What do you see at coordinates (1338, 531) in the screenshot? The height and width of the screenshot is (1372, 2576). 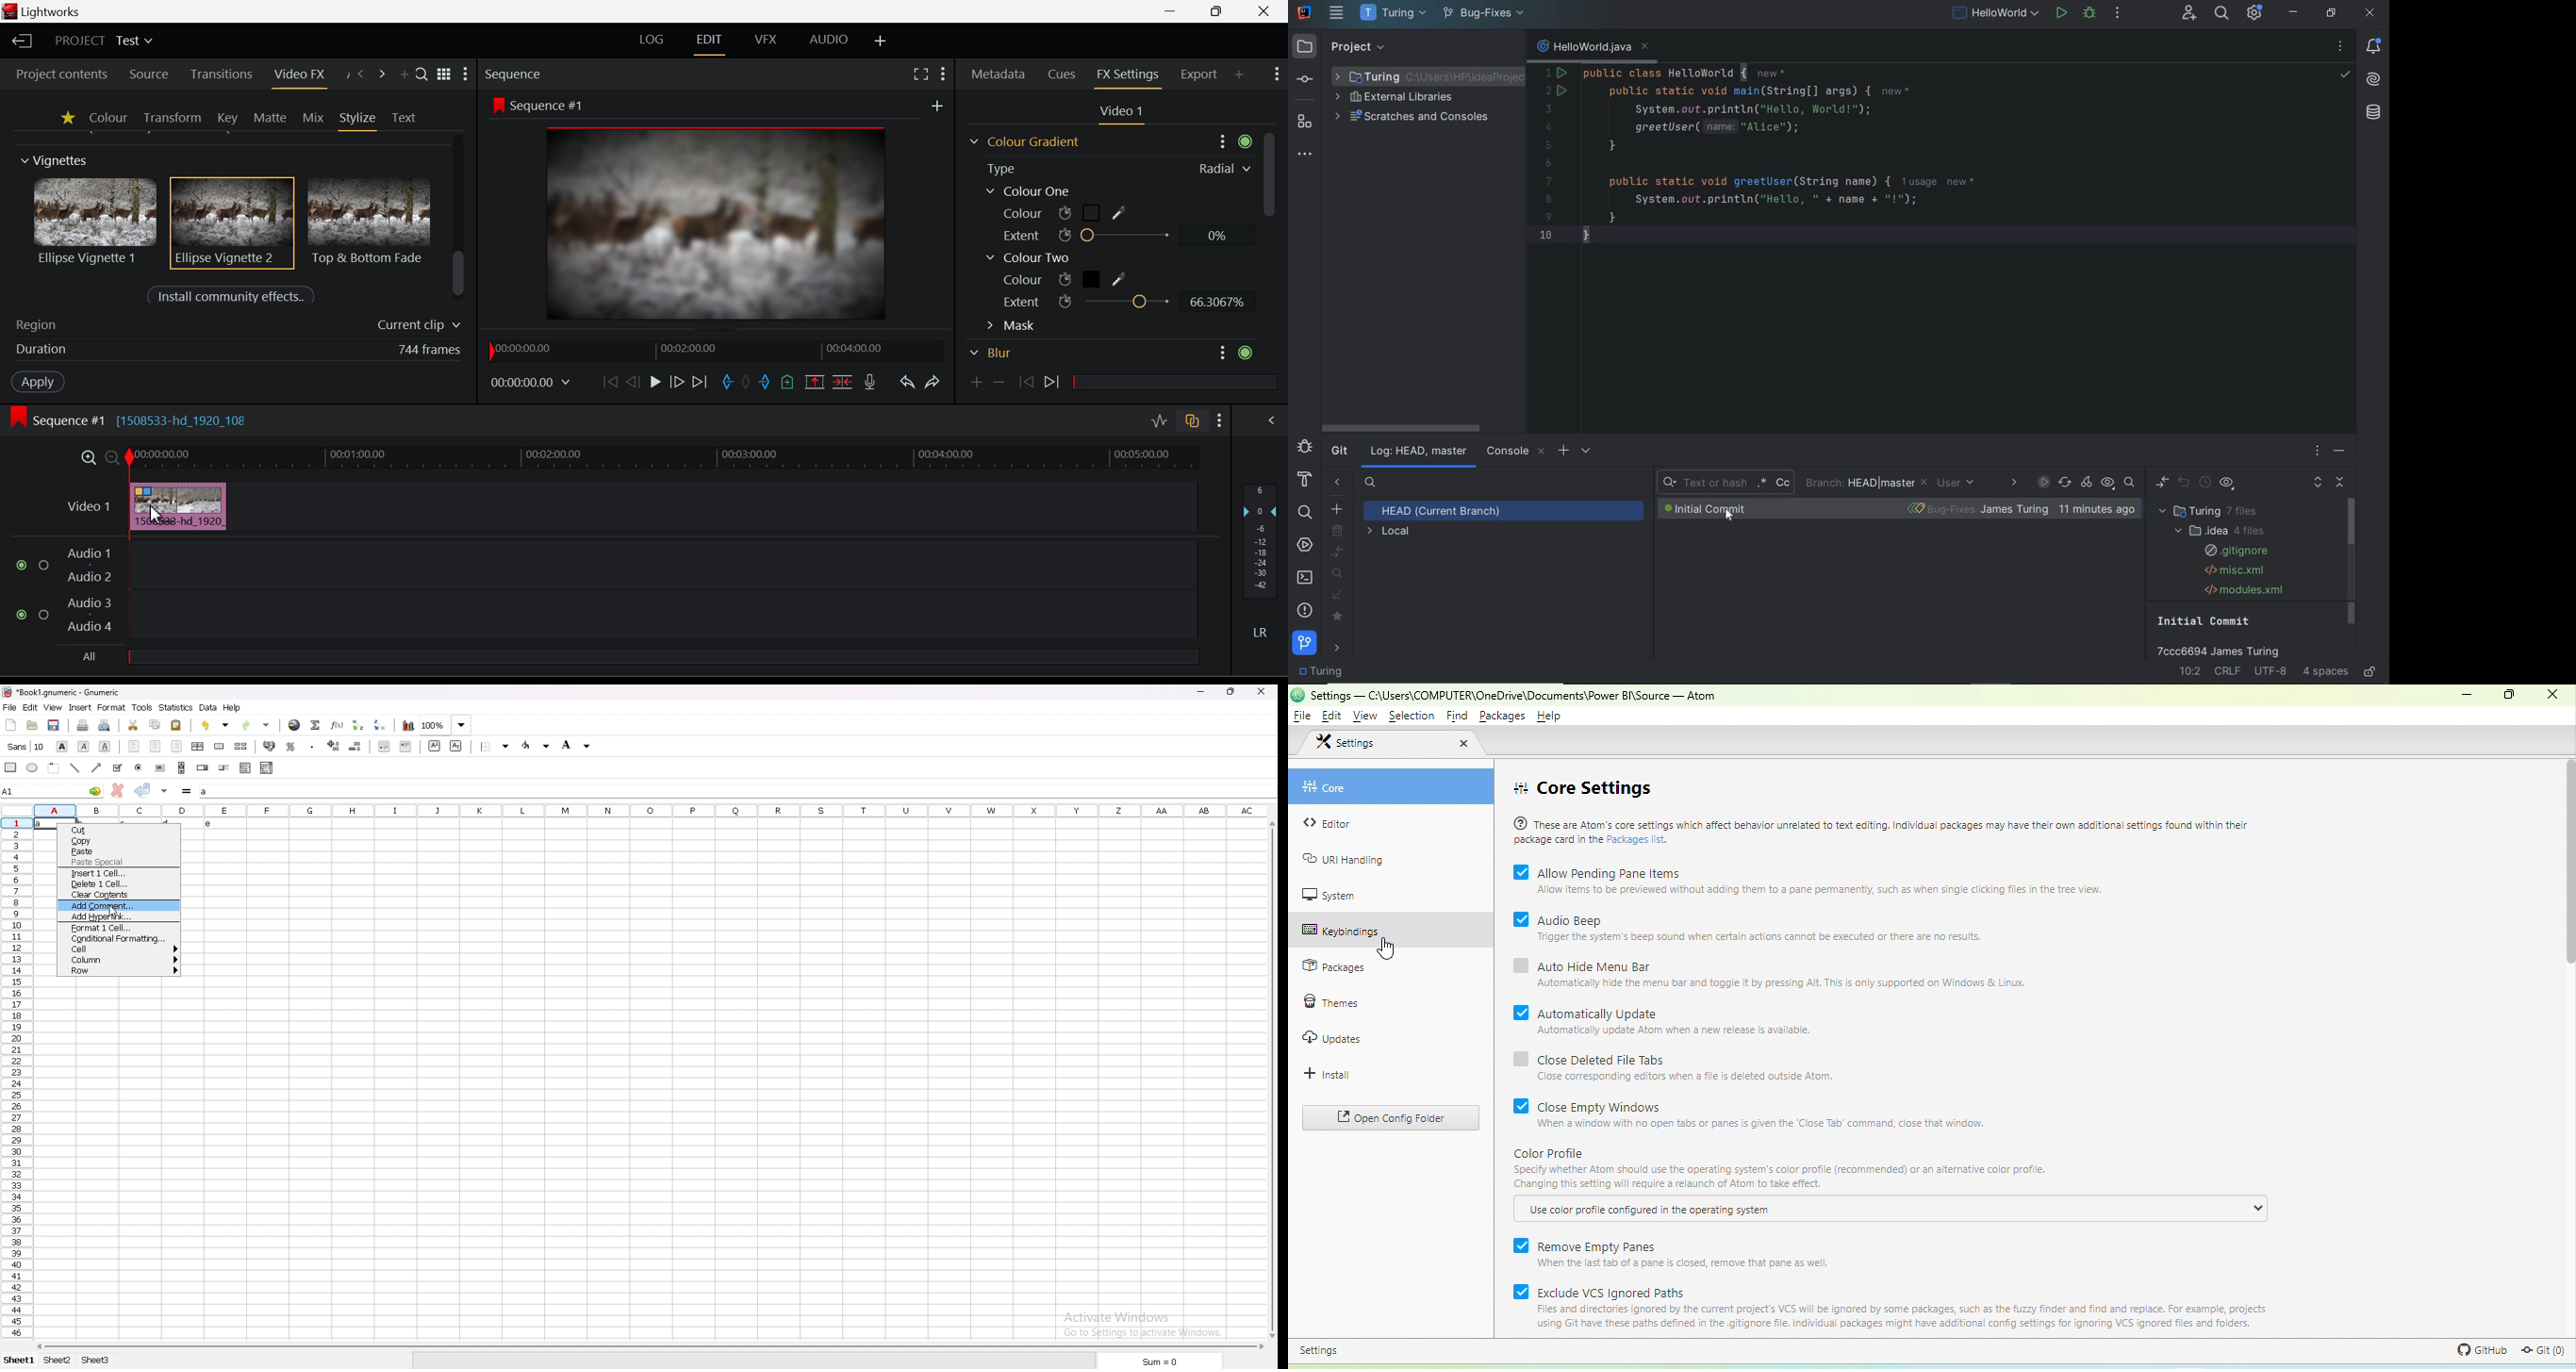 I see `delete branch` at bounding box center [1338, 531].